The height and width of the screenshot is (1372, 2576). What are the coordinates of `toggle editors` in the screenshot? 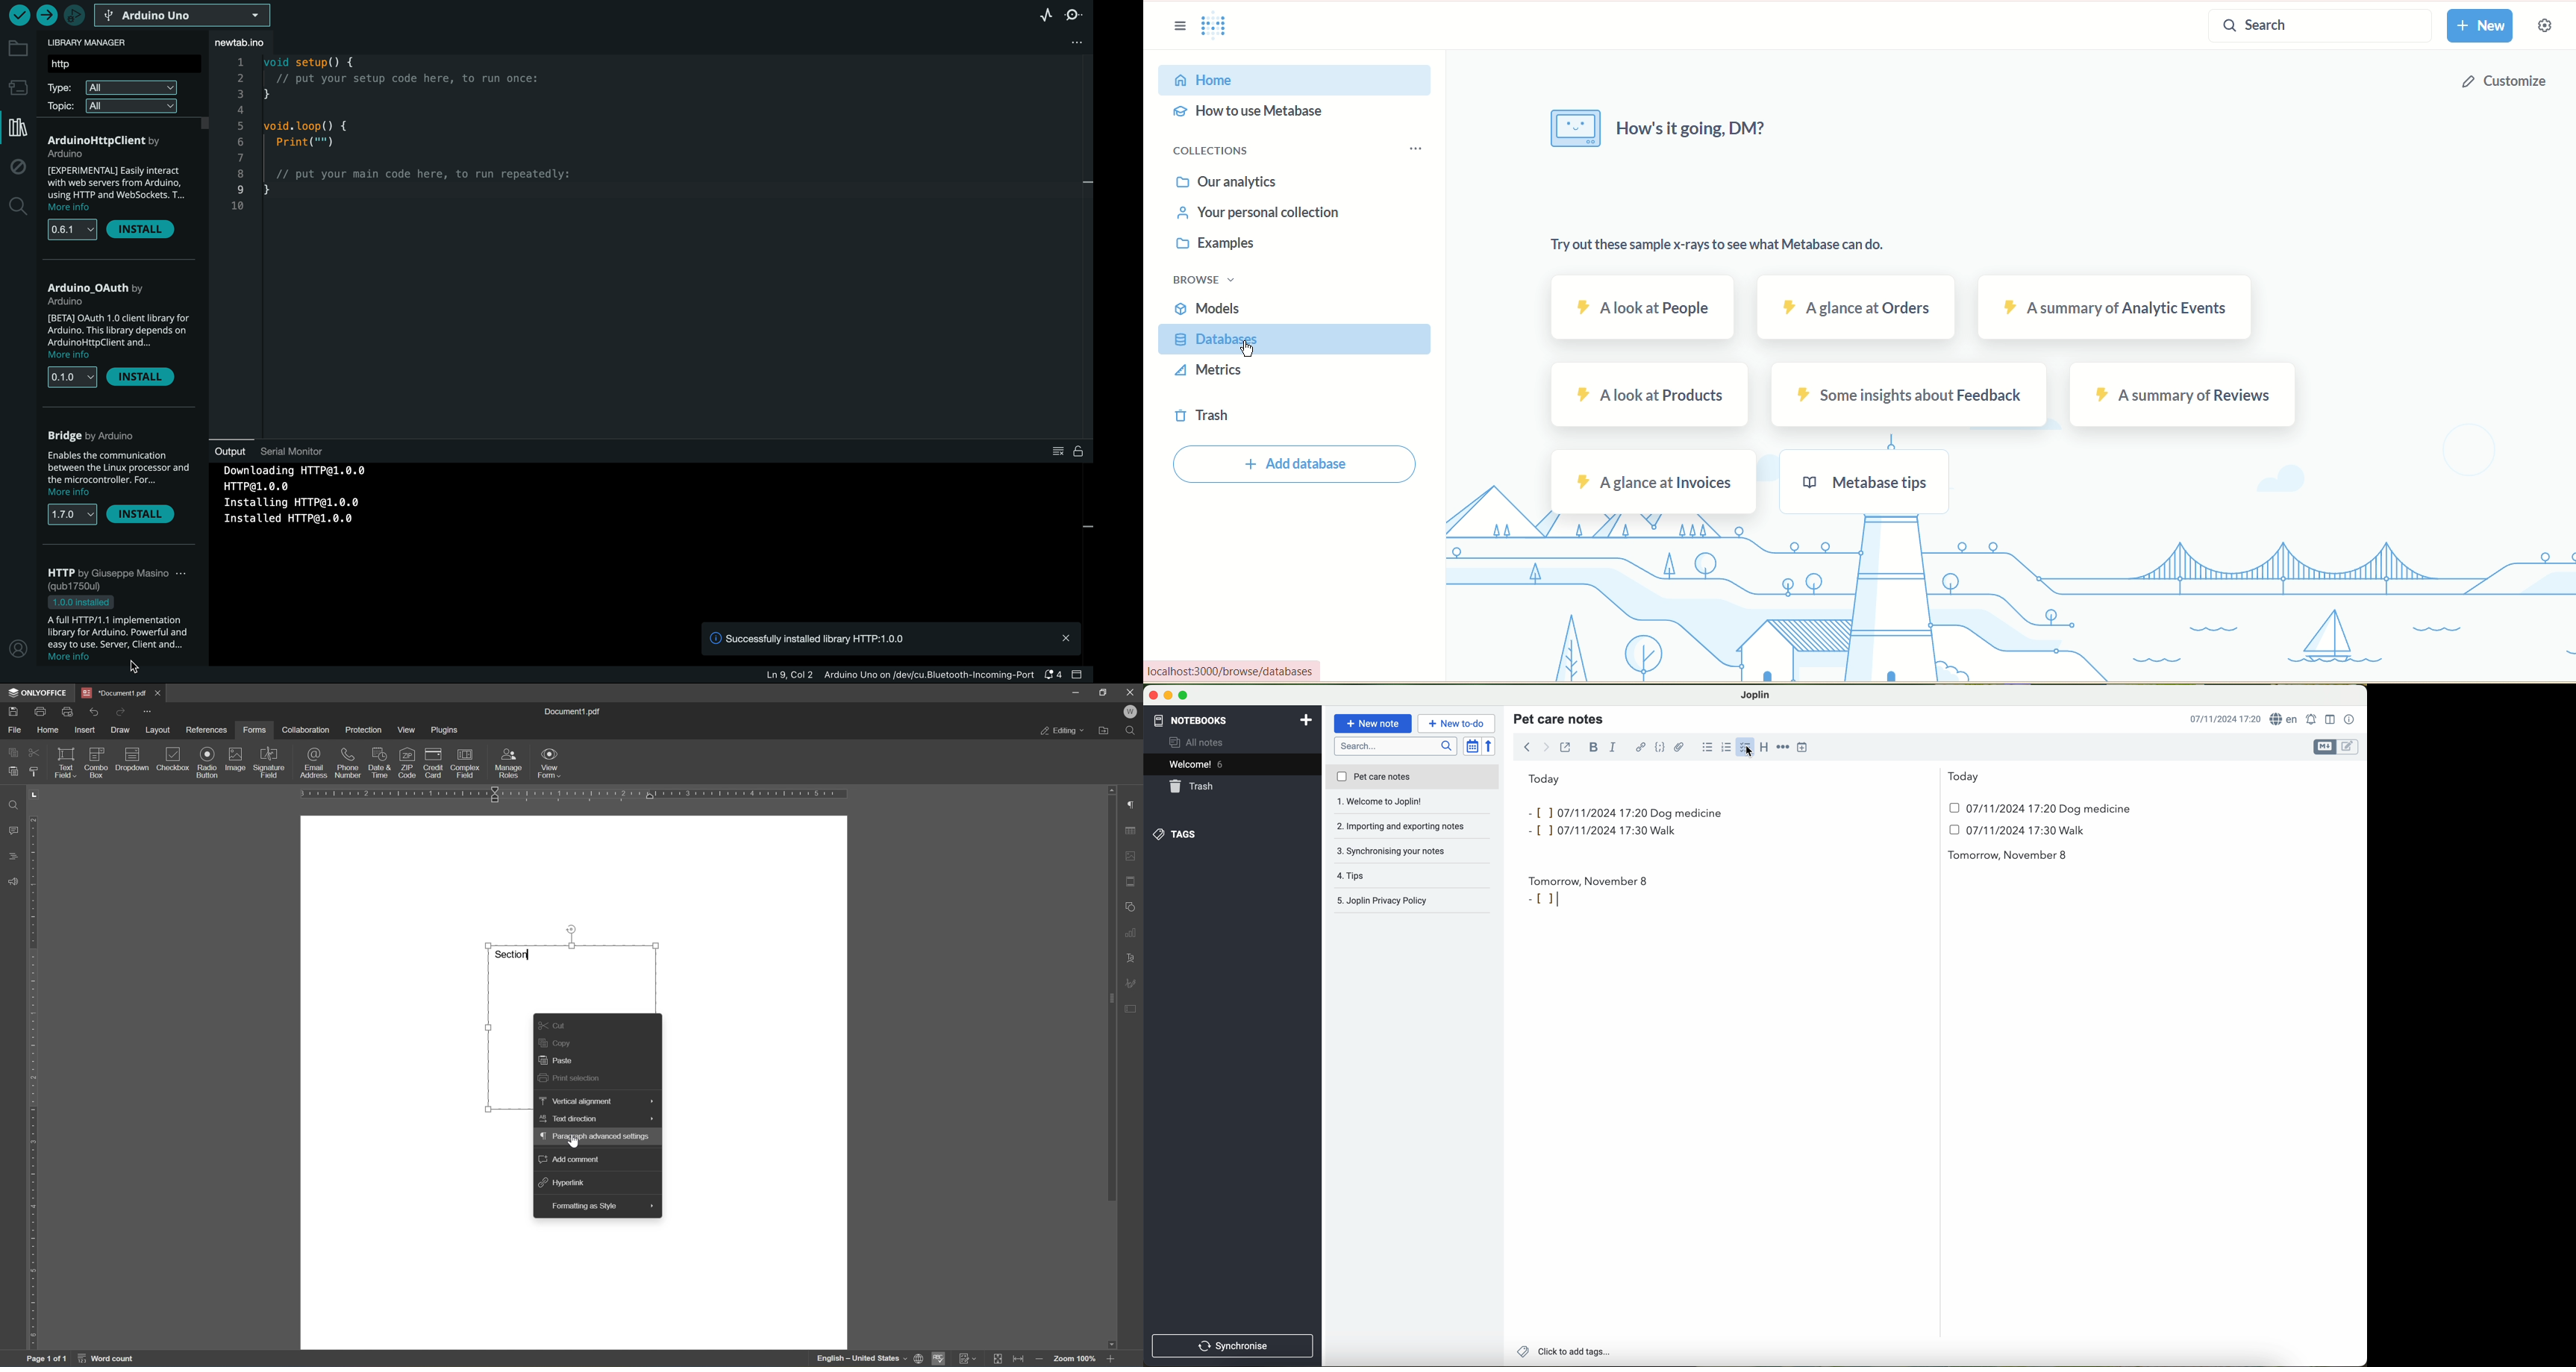 It's located at (2335, 747).